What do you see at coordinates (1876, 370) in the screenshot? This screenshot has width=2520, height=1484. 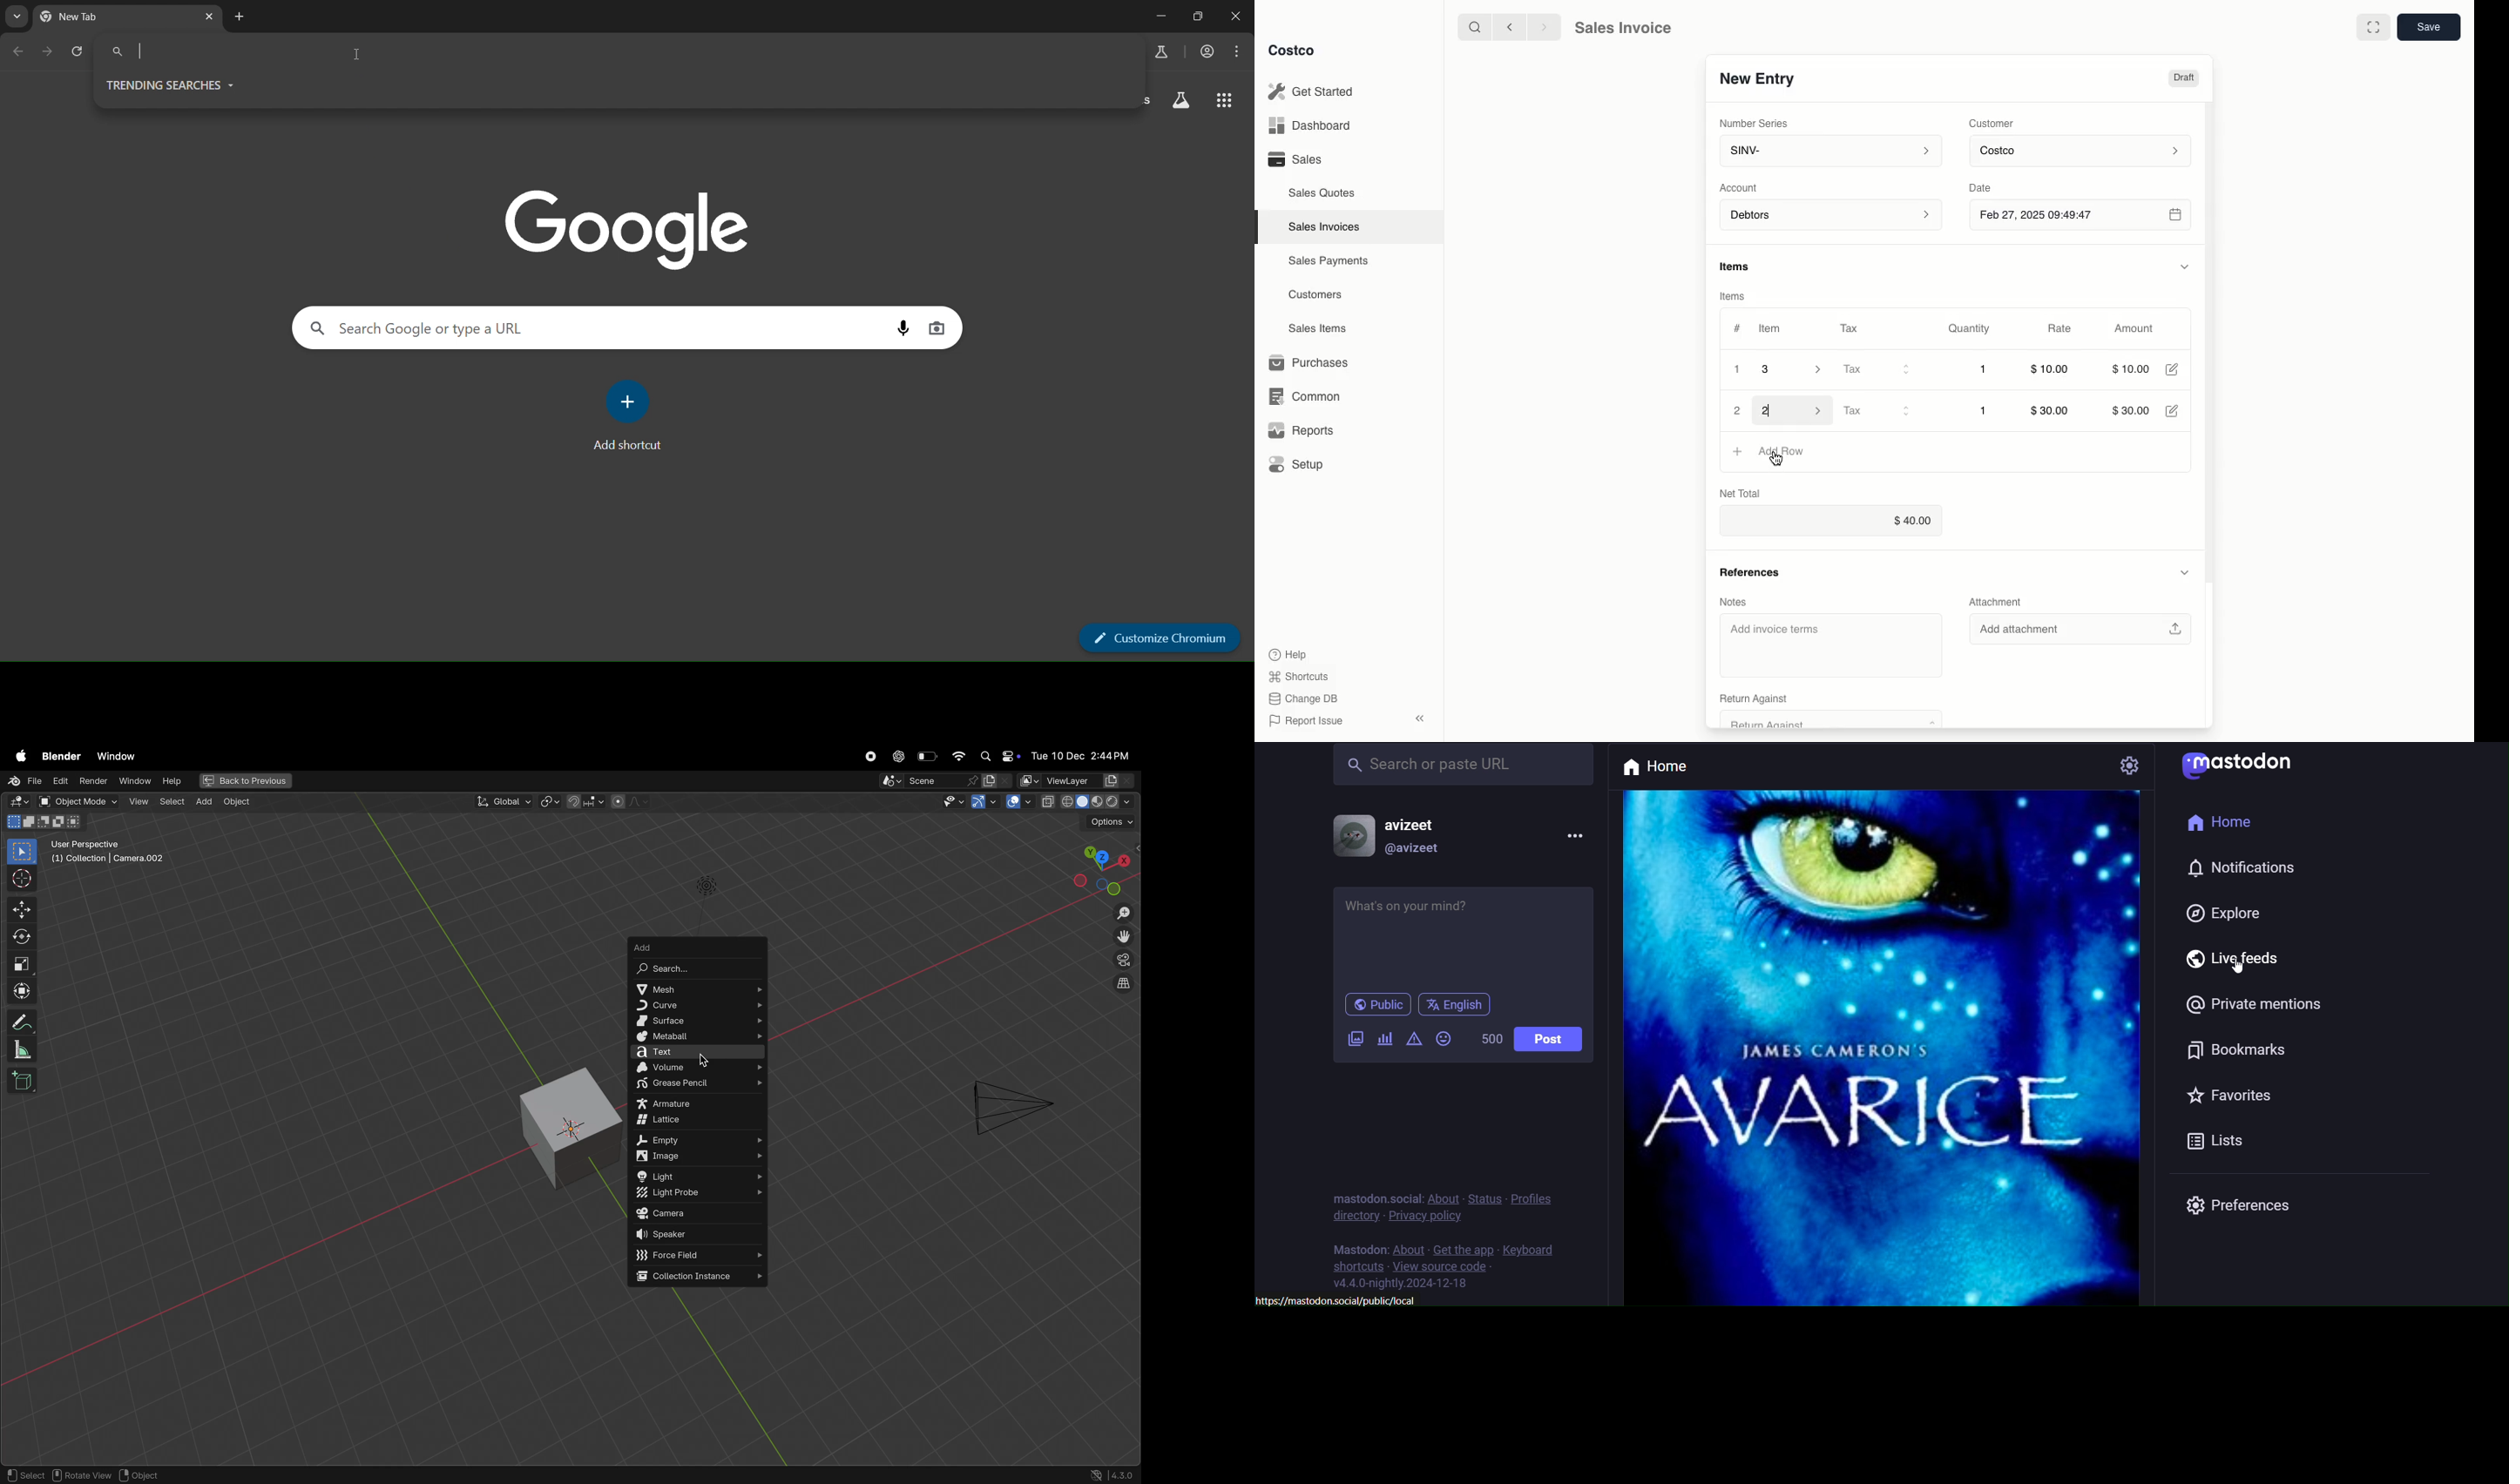 I see `Tax` at bounding box center [1876, 370].